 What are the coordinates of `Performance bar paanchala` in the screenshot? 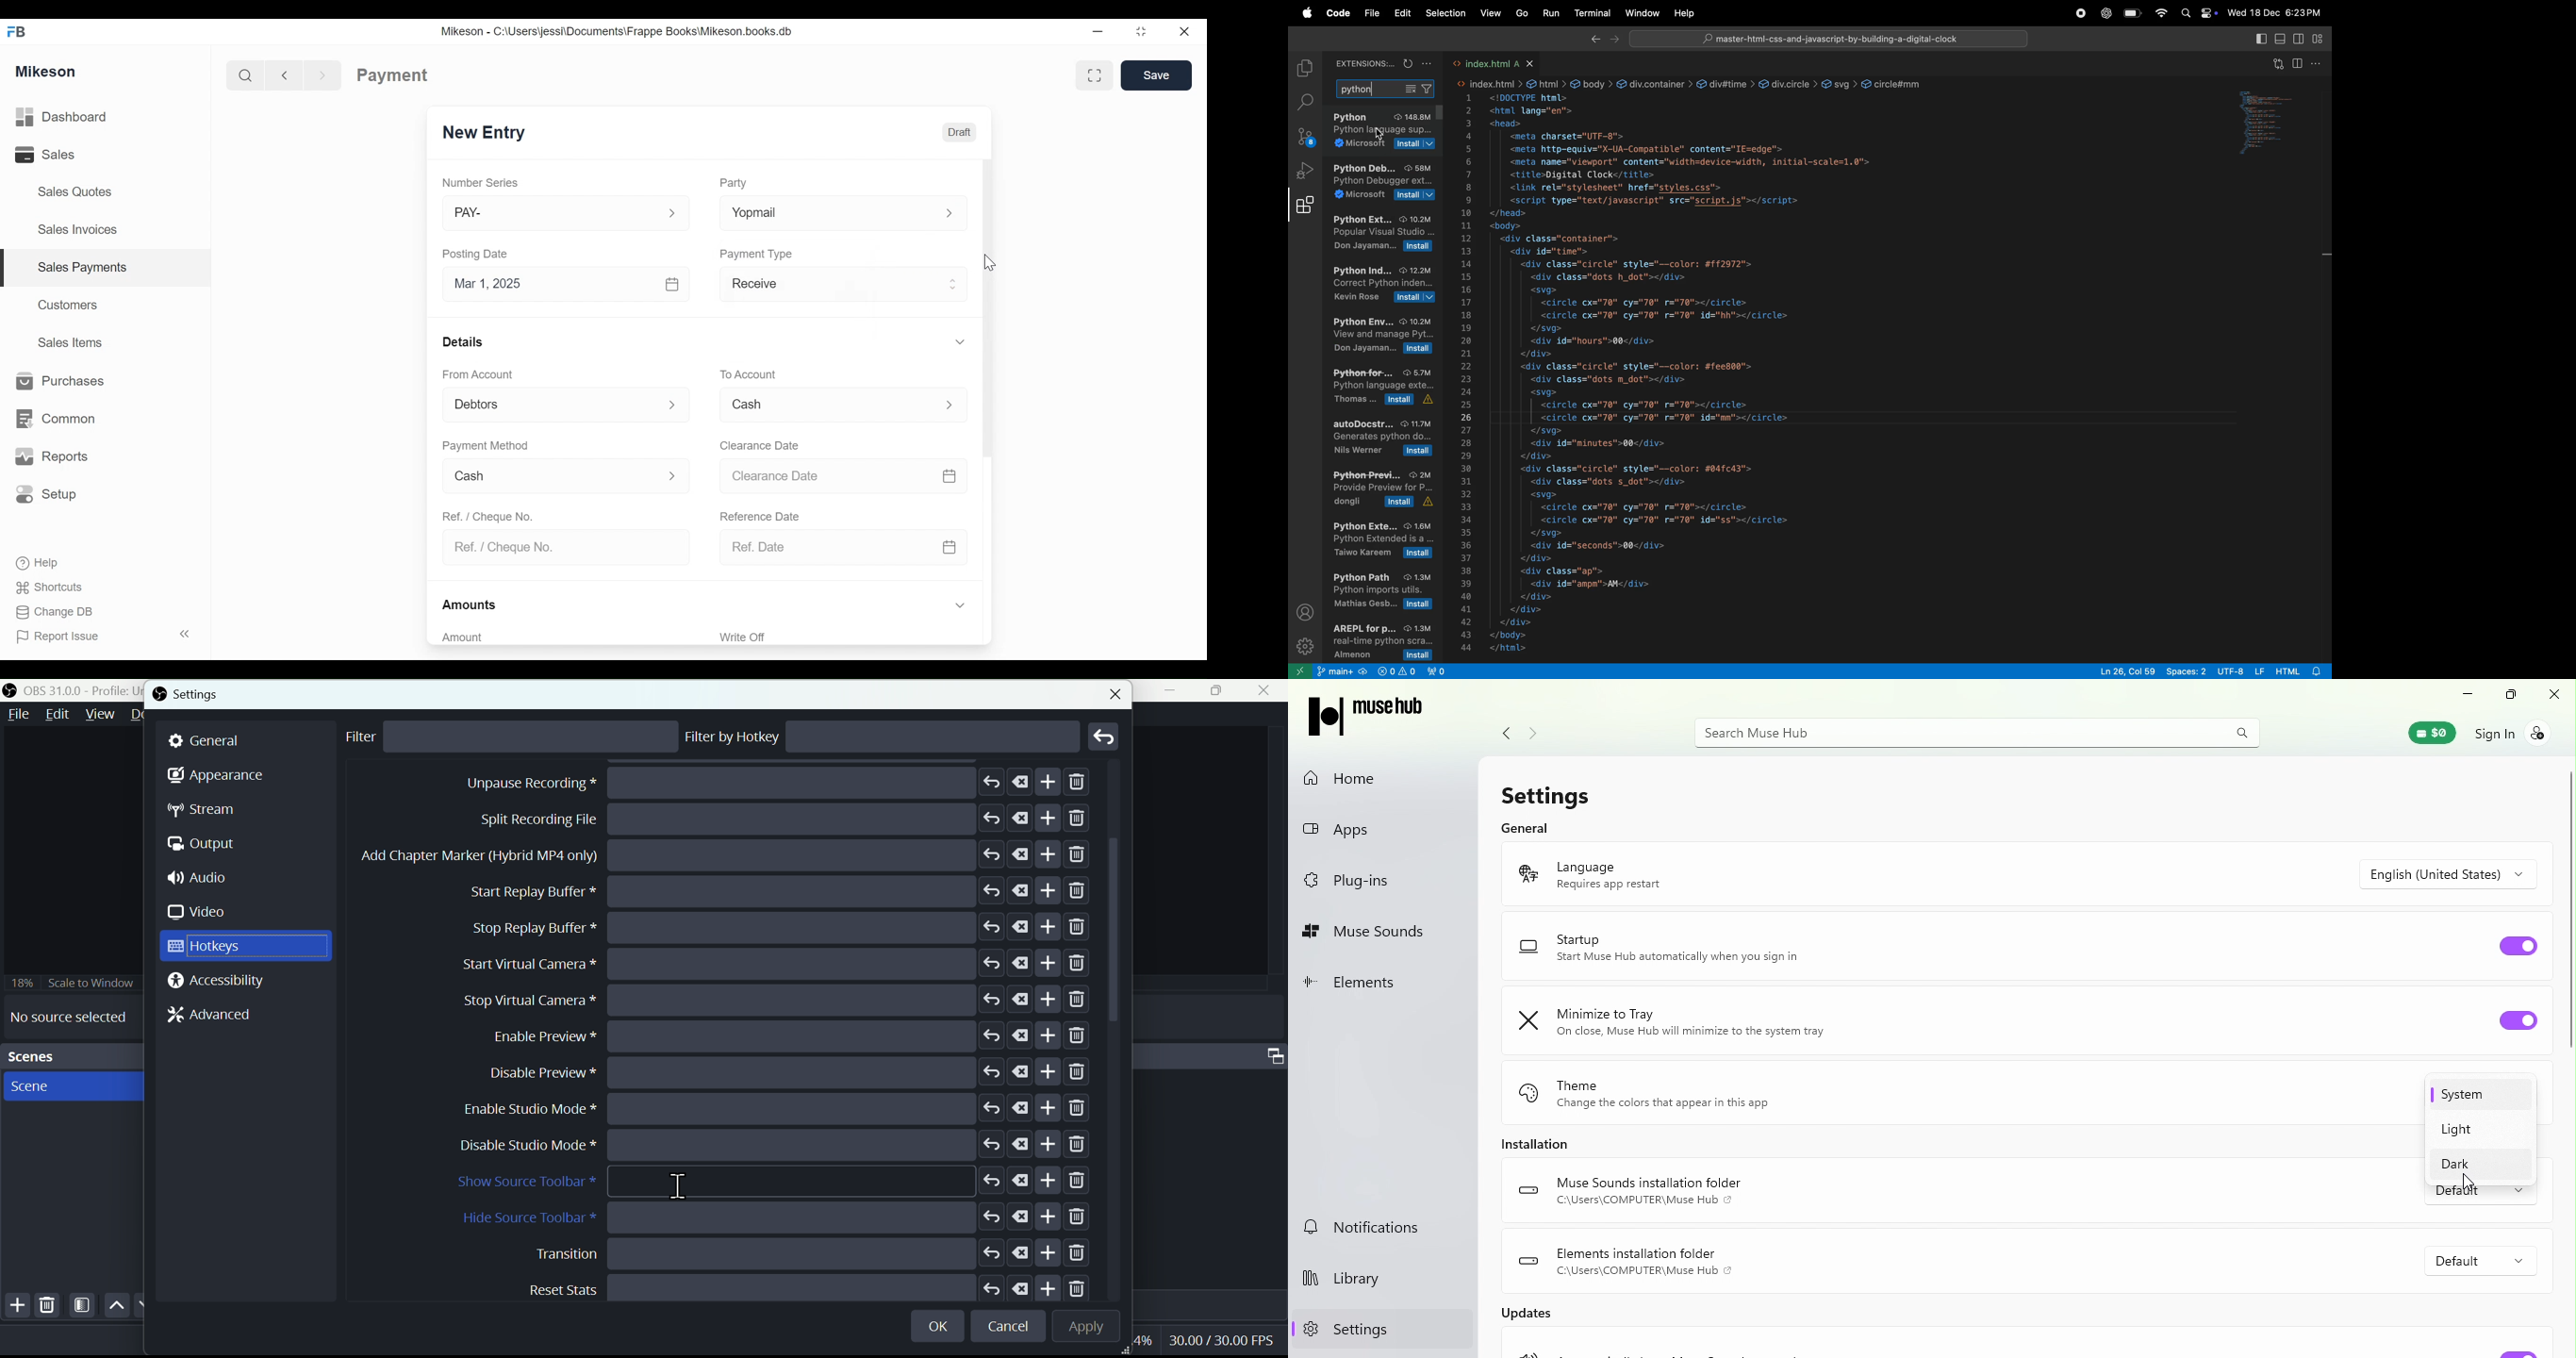 It's located at (1224, 1343).